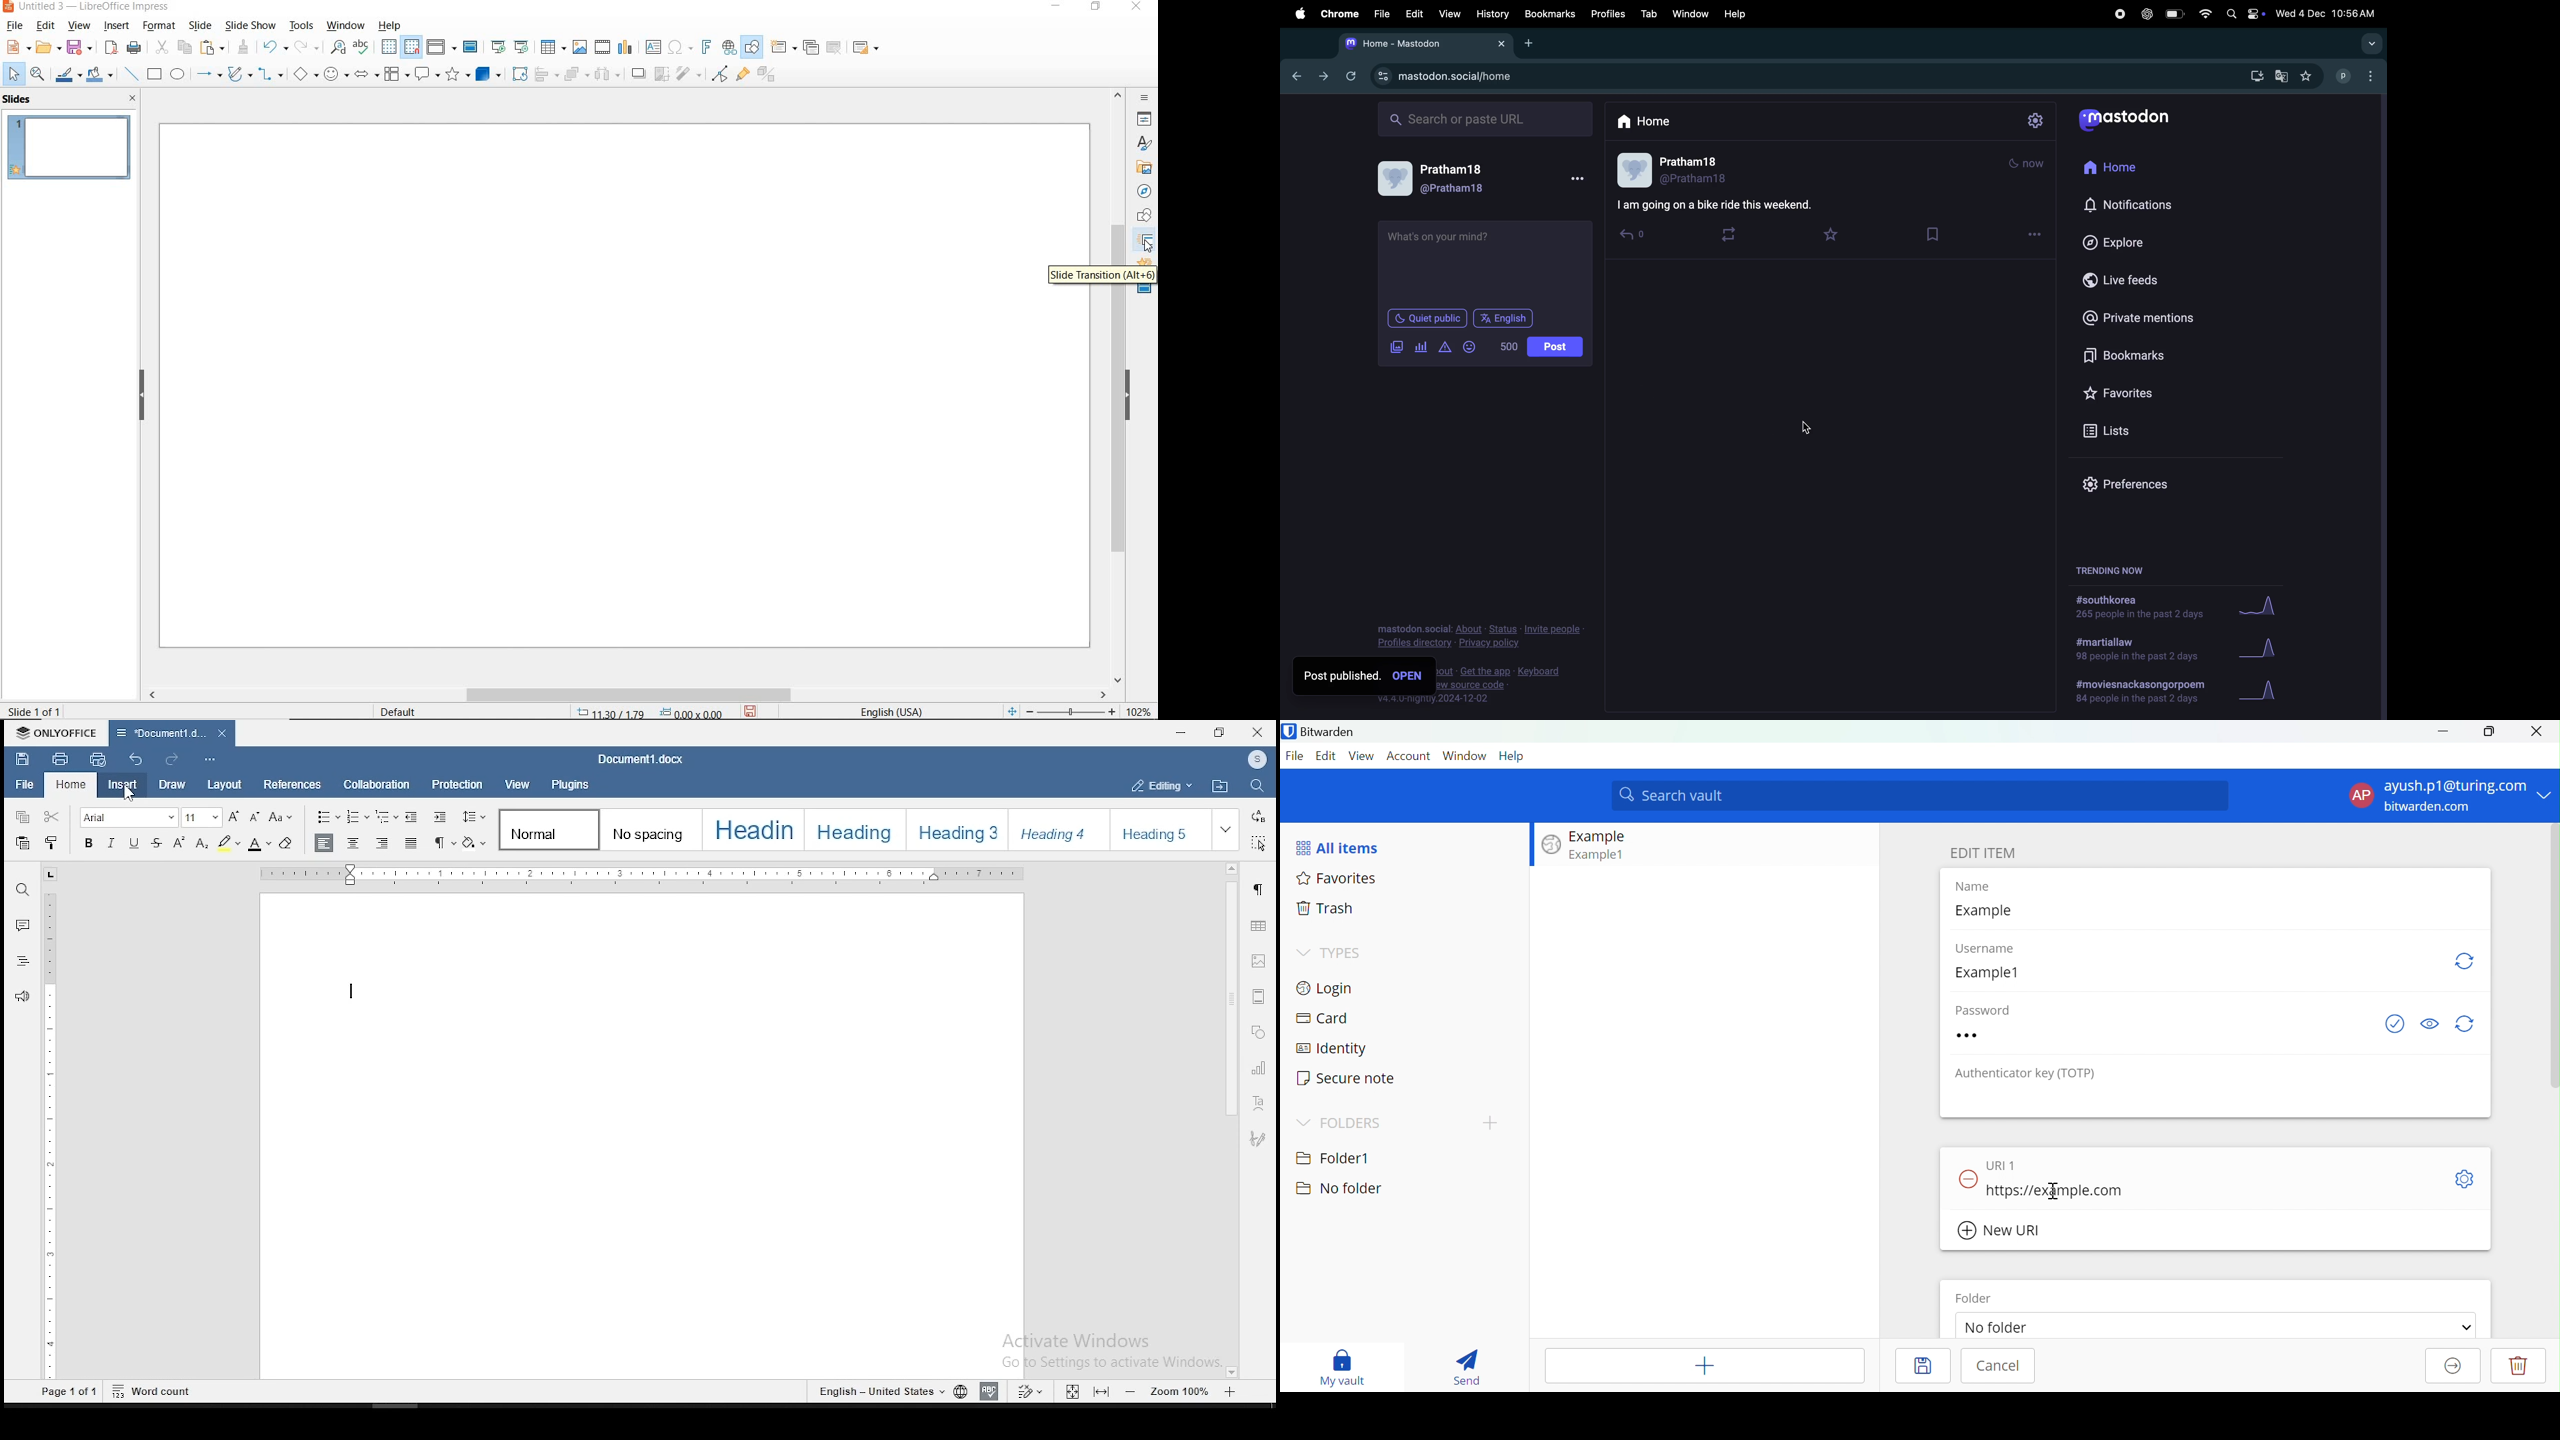  What do you see at coordinates (1936, 233) in the screenshot?
I see `book mark` at bounding box center [1936, 233].